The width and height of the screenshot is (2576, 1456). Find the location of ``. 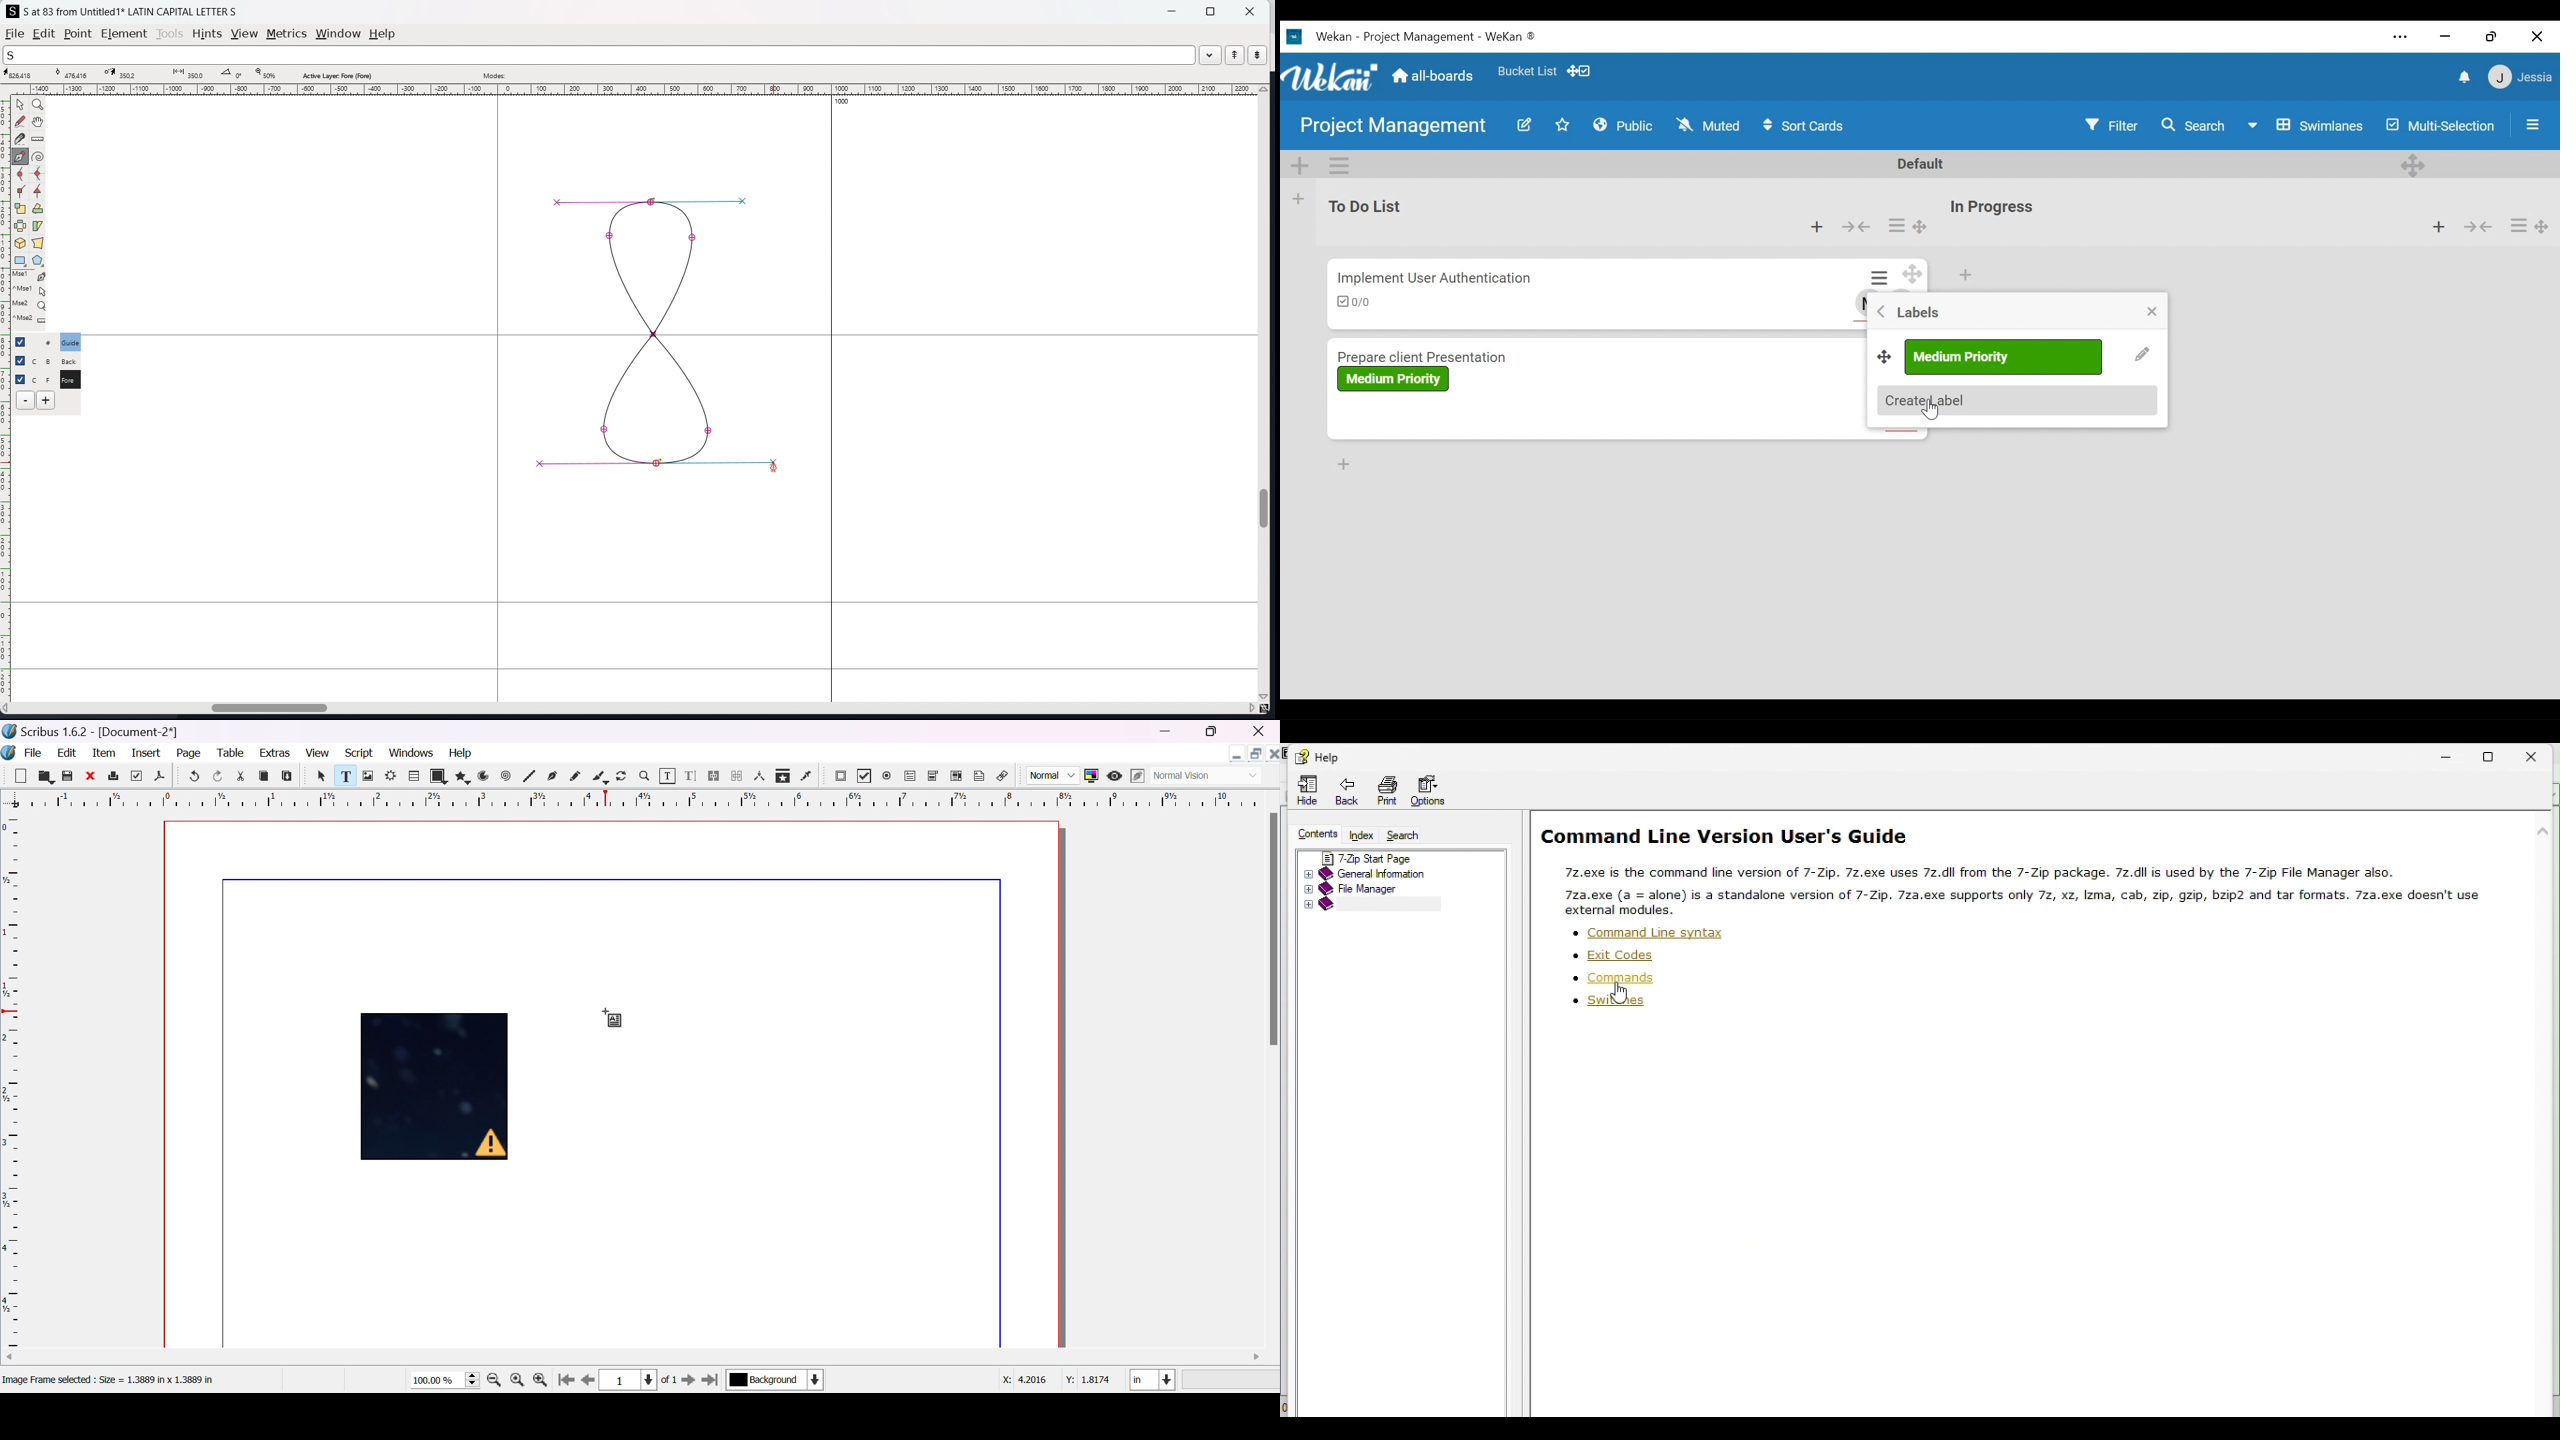

 is located at coordinates (1316, 757).